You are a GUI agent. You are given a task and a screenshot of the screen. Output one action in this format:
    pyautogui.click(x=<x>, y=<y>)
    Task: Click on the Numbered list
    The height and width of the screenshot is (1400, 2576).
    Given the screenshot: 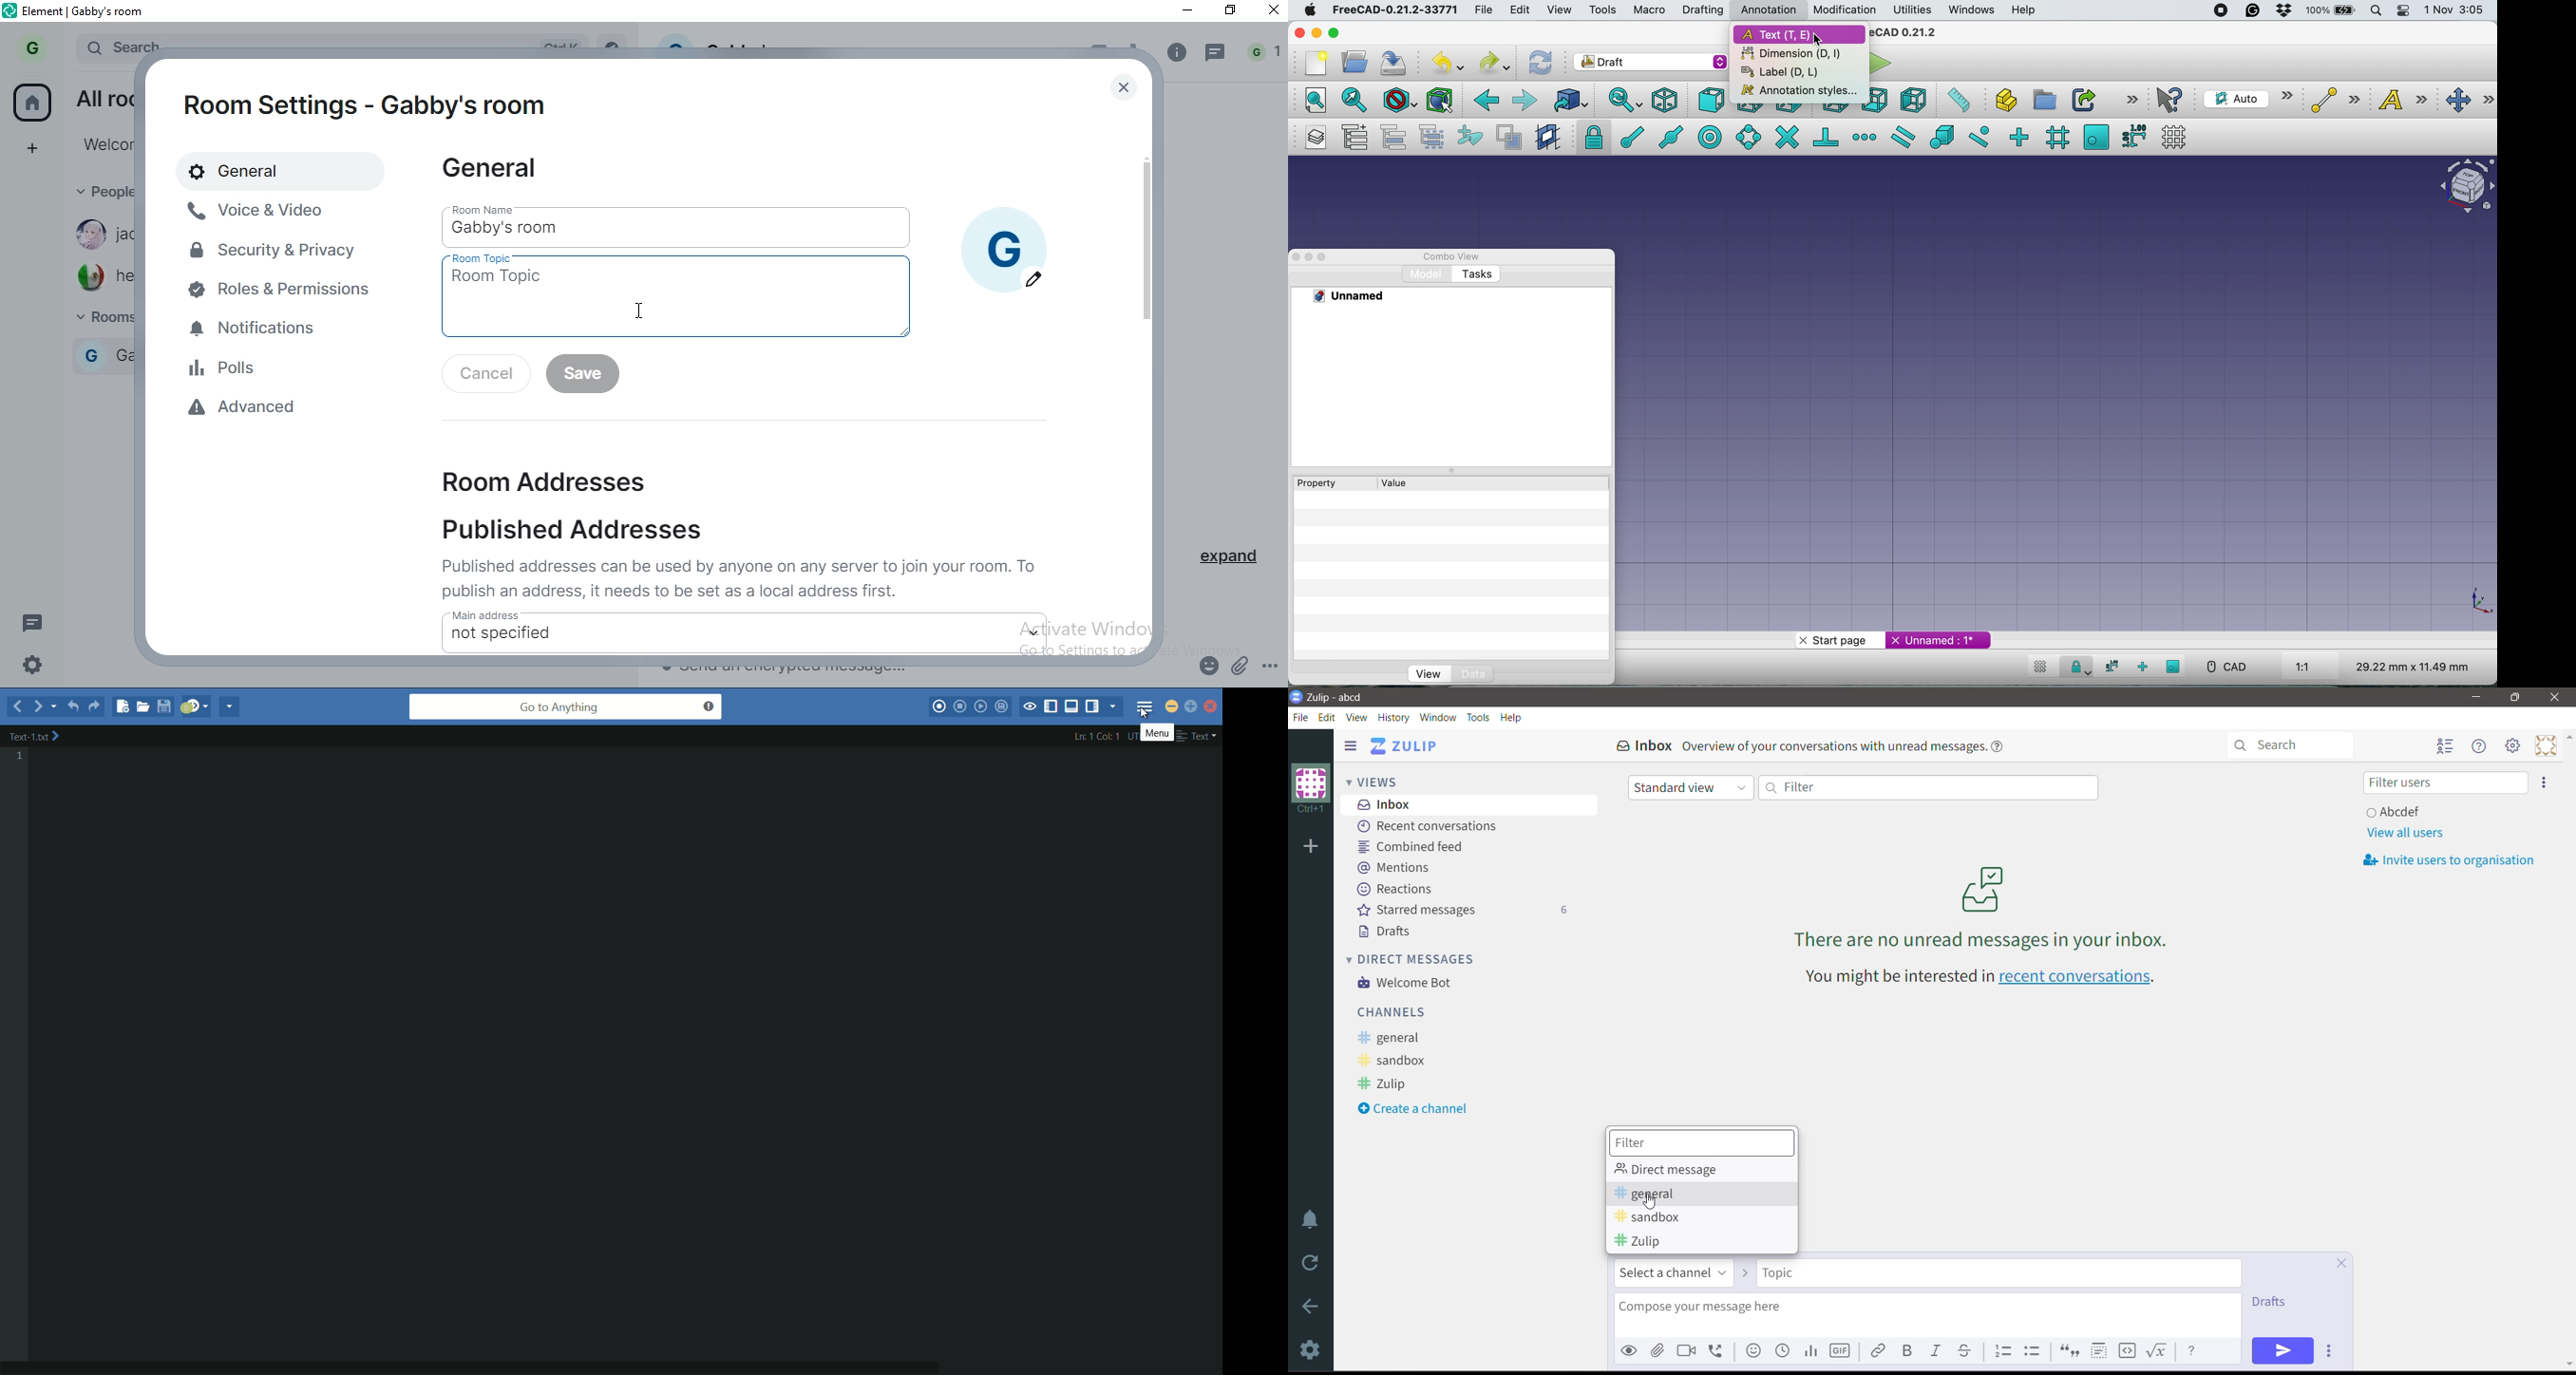 What is the action you would take?
    pyautogui.click(x=2003, y=1350)
    